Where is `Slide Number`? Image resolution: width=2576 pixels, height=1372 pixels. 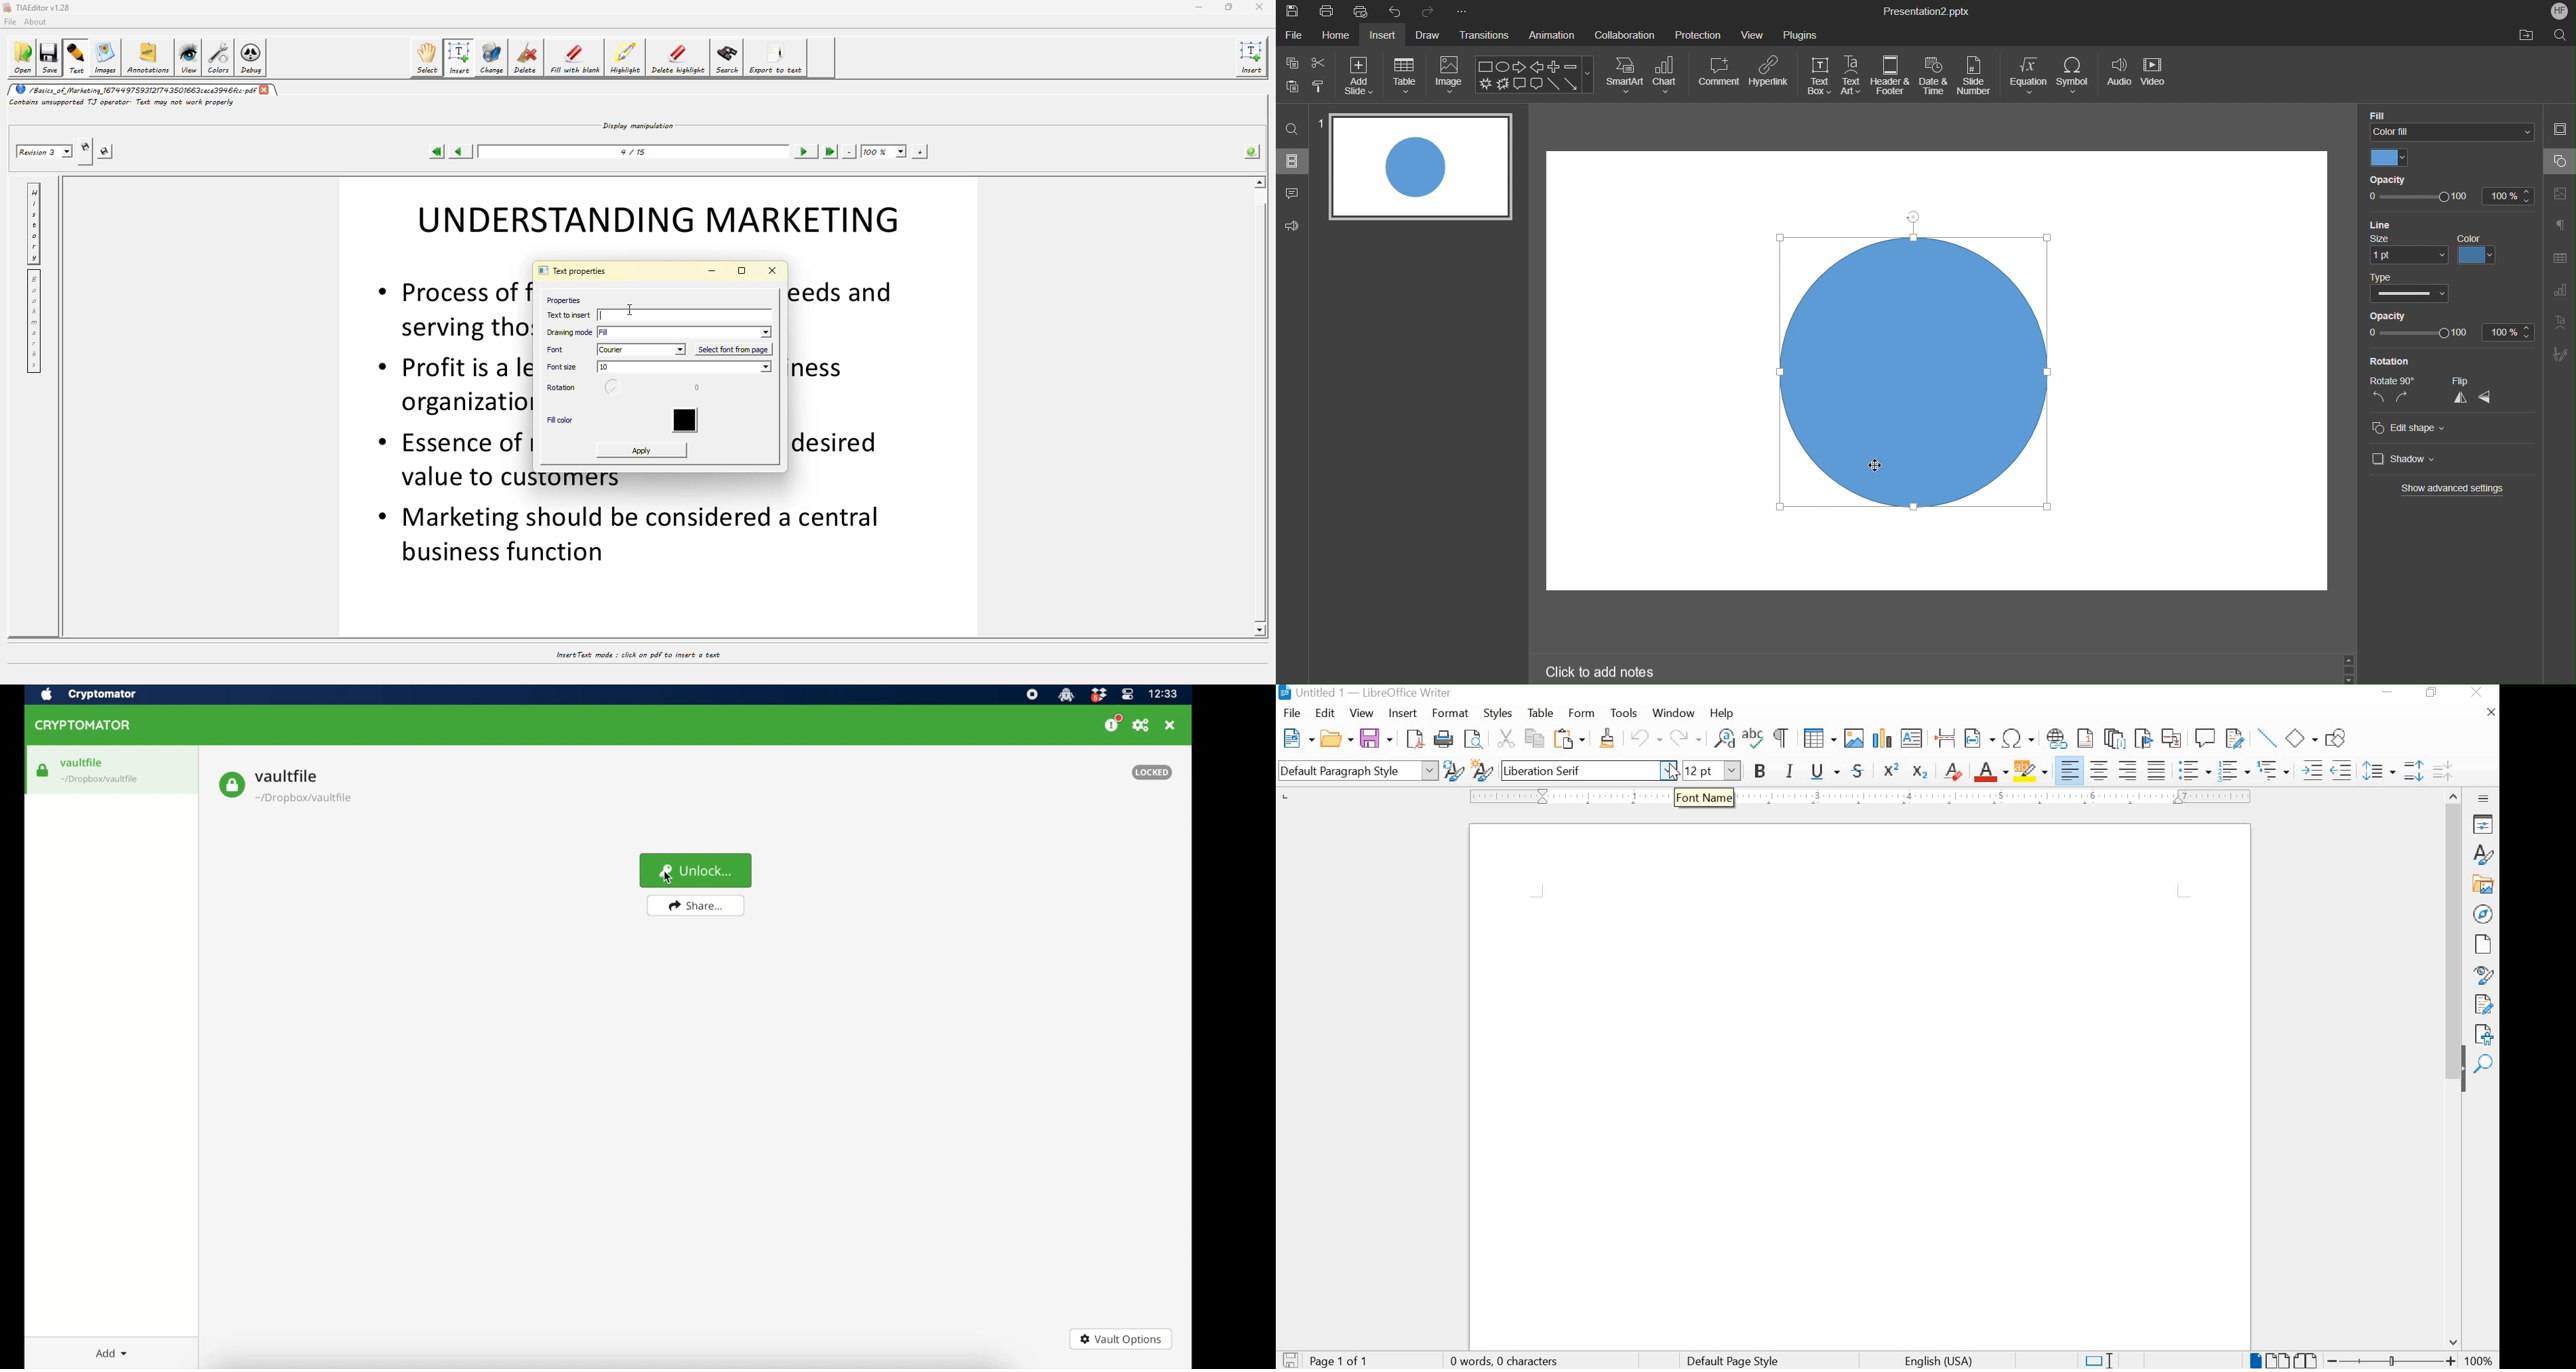
Slide Number is located at coordinates (1977, 77).